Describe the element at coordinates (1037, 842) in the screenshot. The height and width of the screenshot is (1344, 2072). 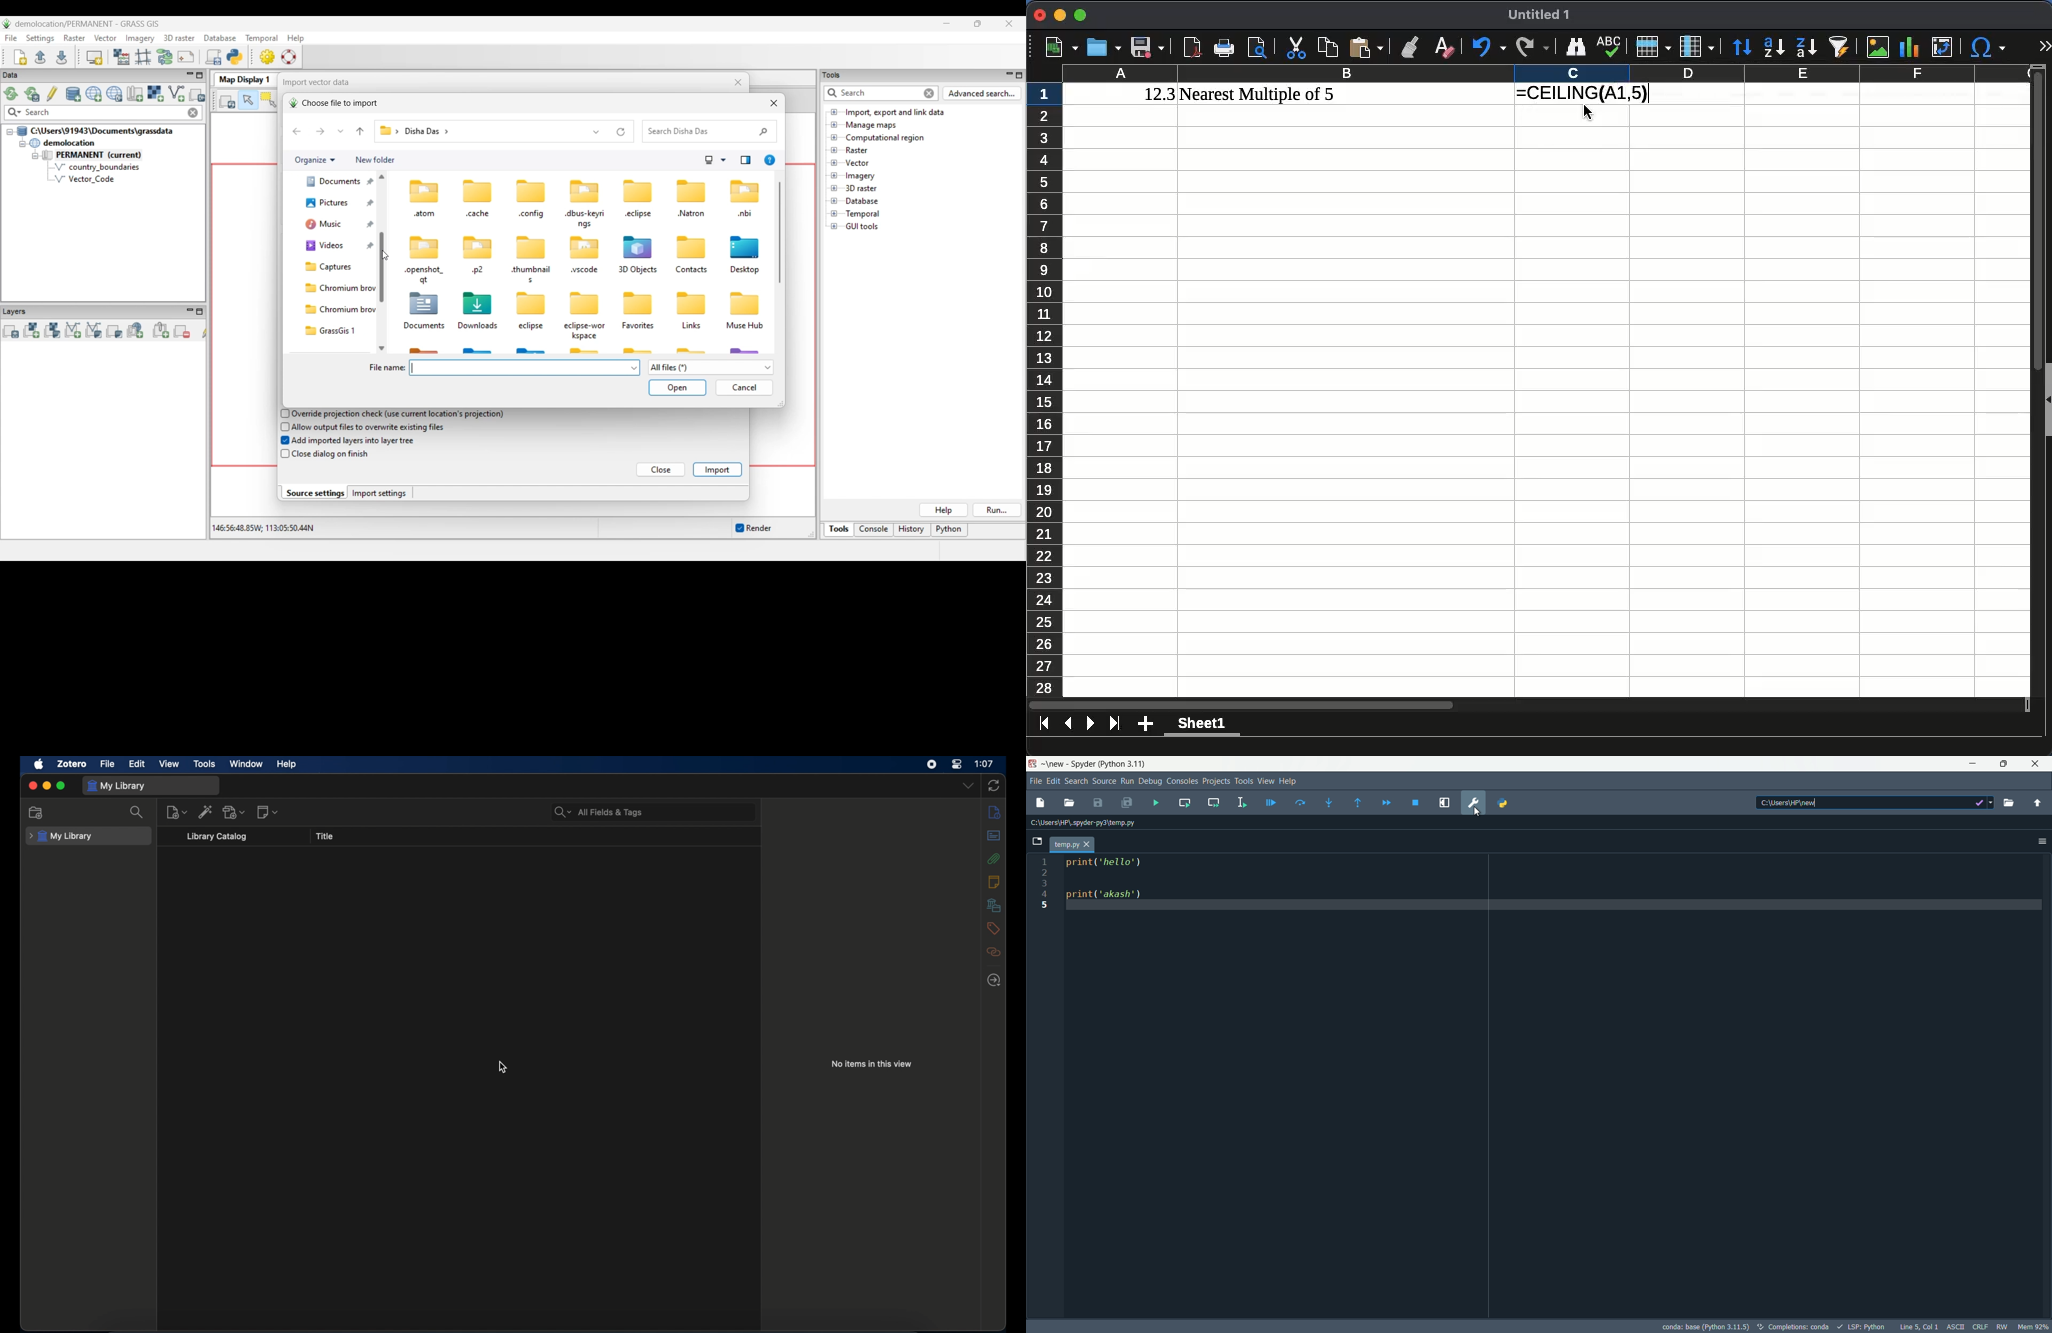
I see `browse tabs` at that location.